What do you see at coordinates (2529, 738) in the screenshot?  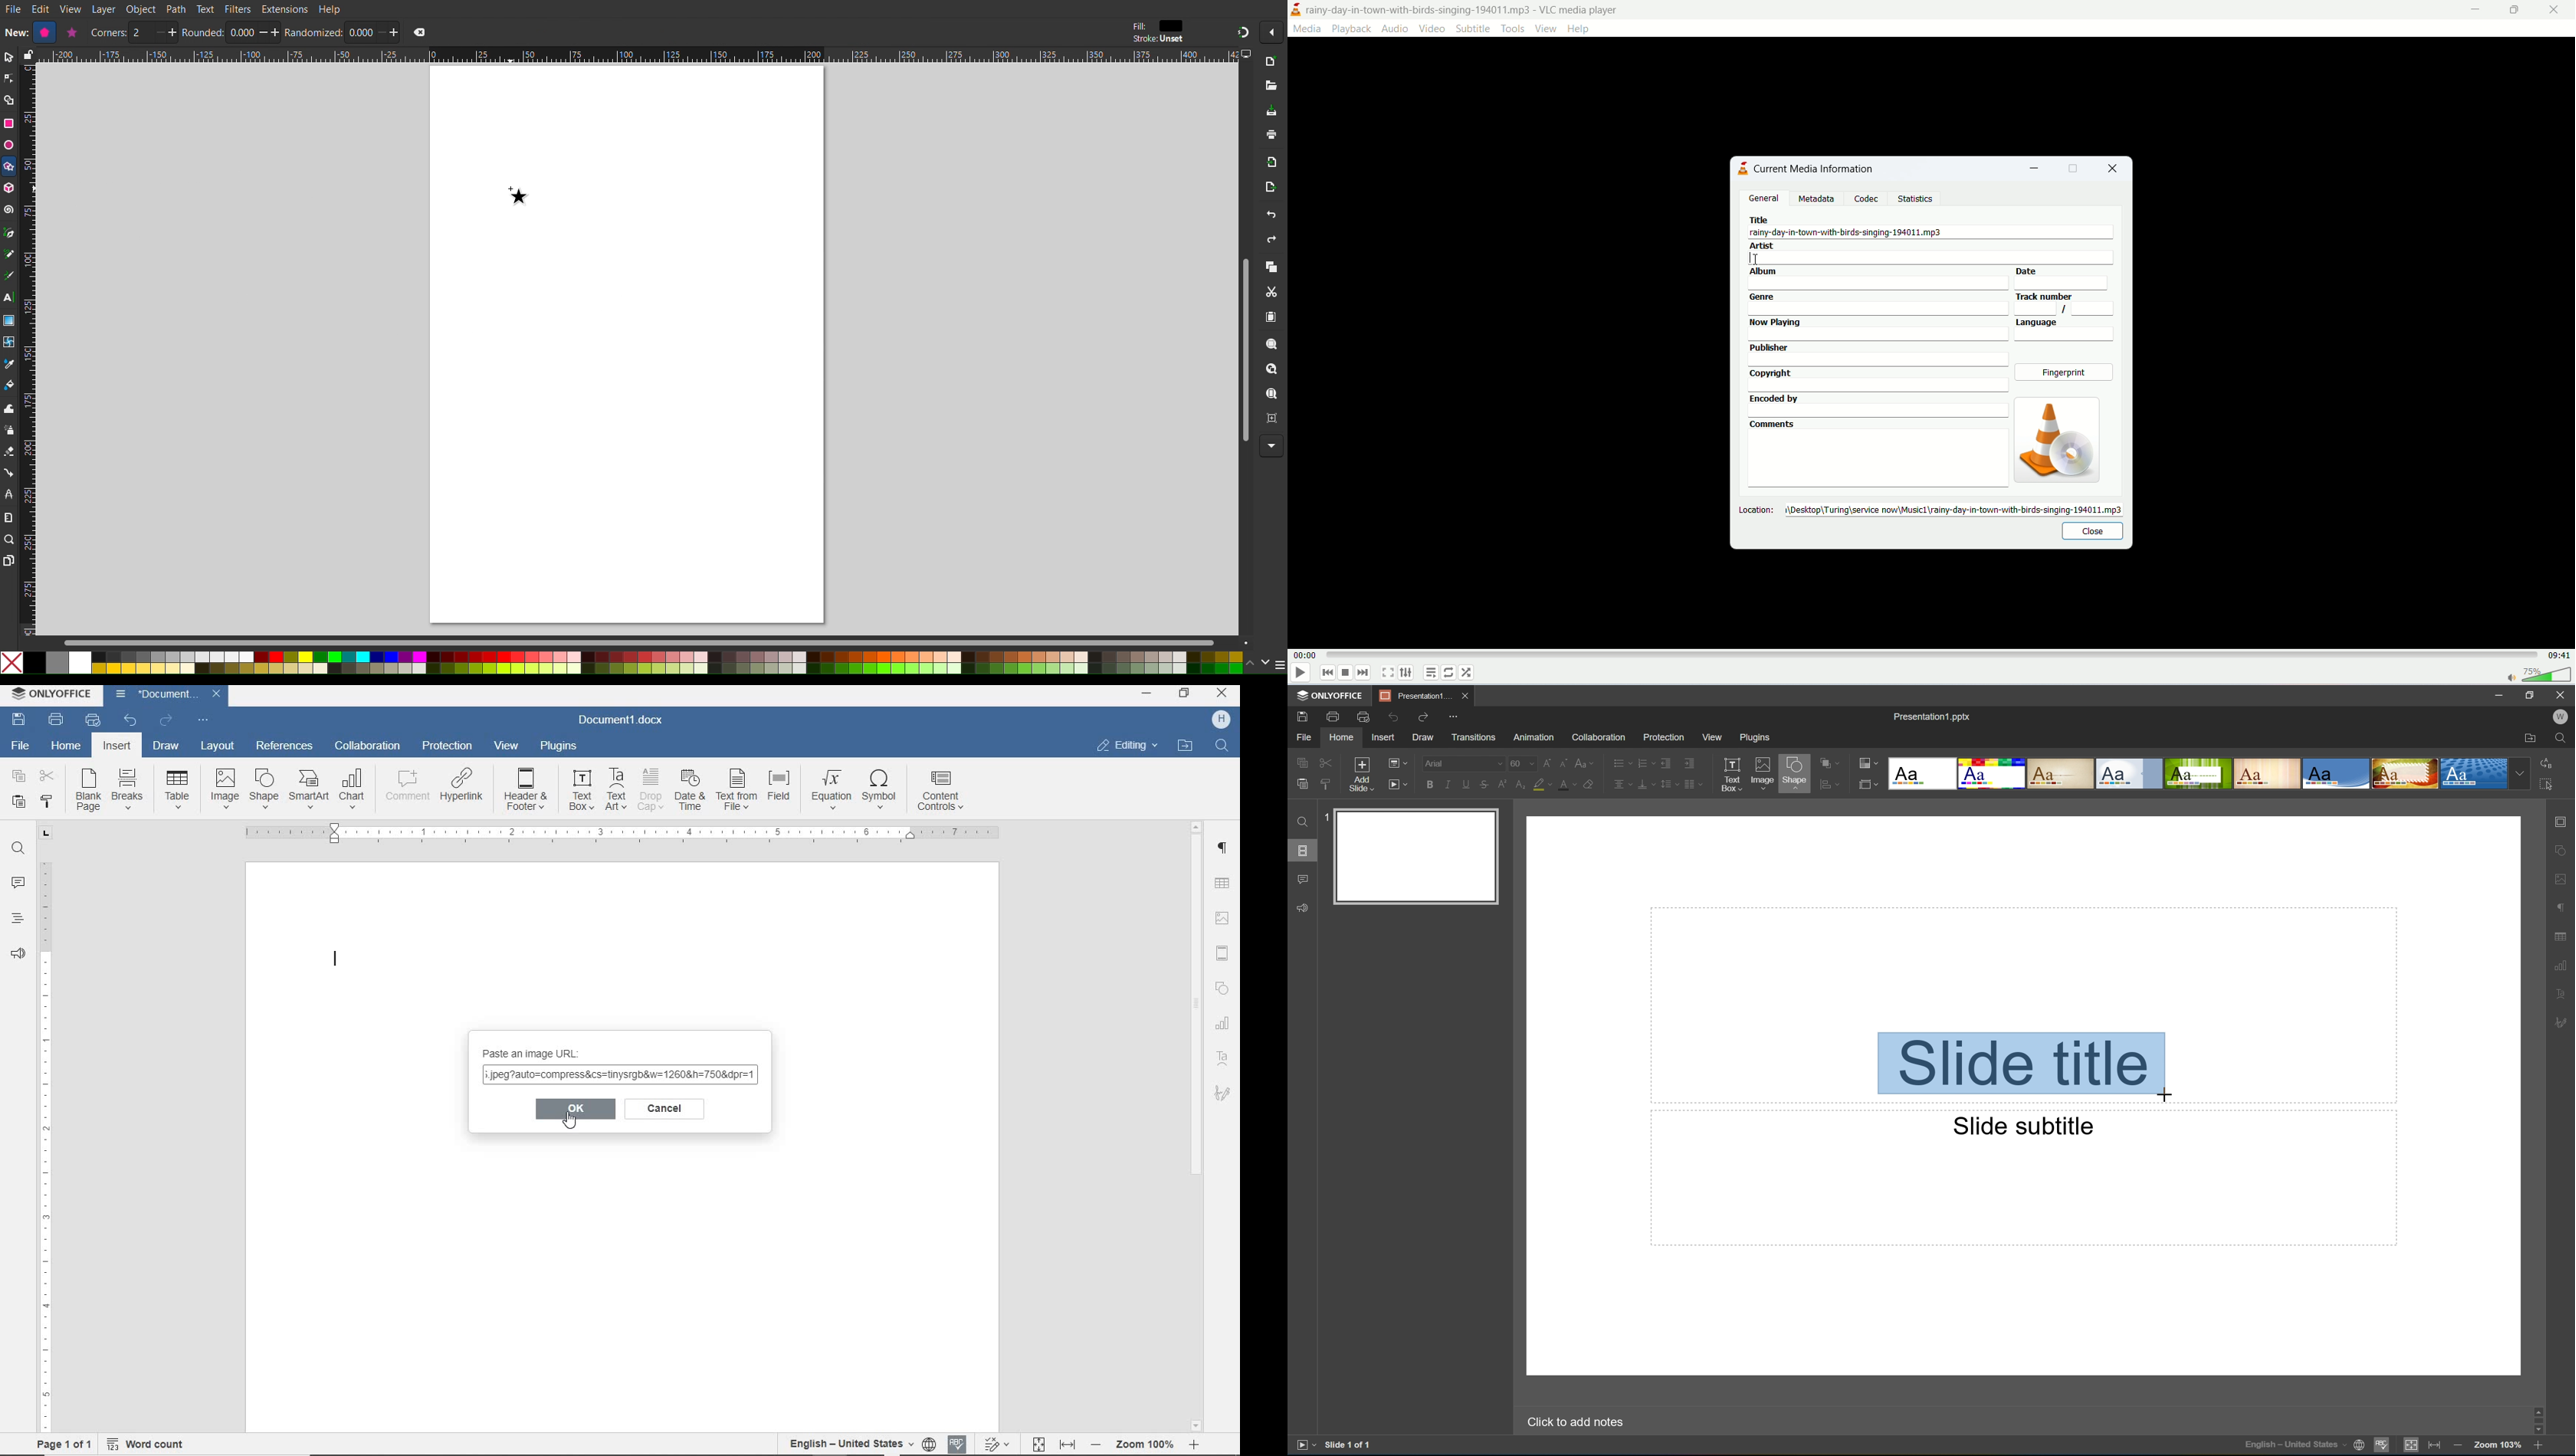 I see `Open file location` at bounding box center [2529, 738].